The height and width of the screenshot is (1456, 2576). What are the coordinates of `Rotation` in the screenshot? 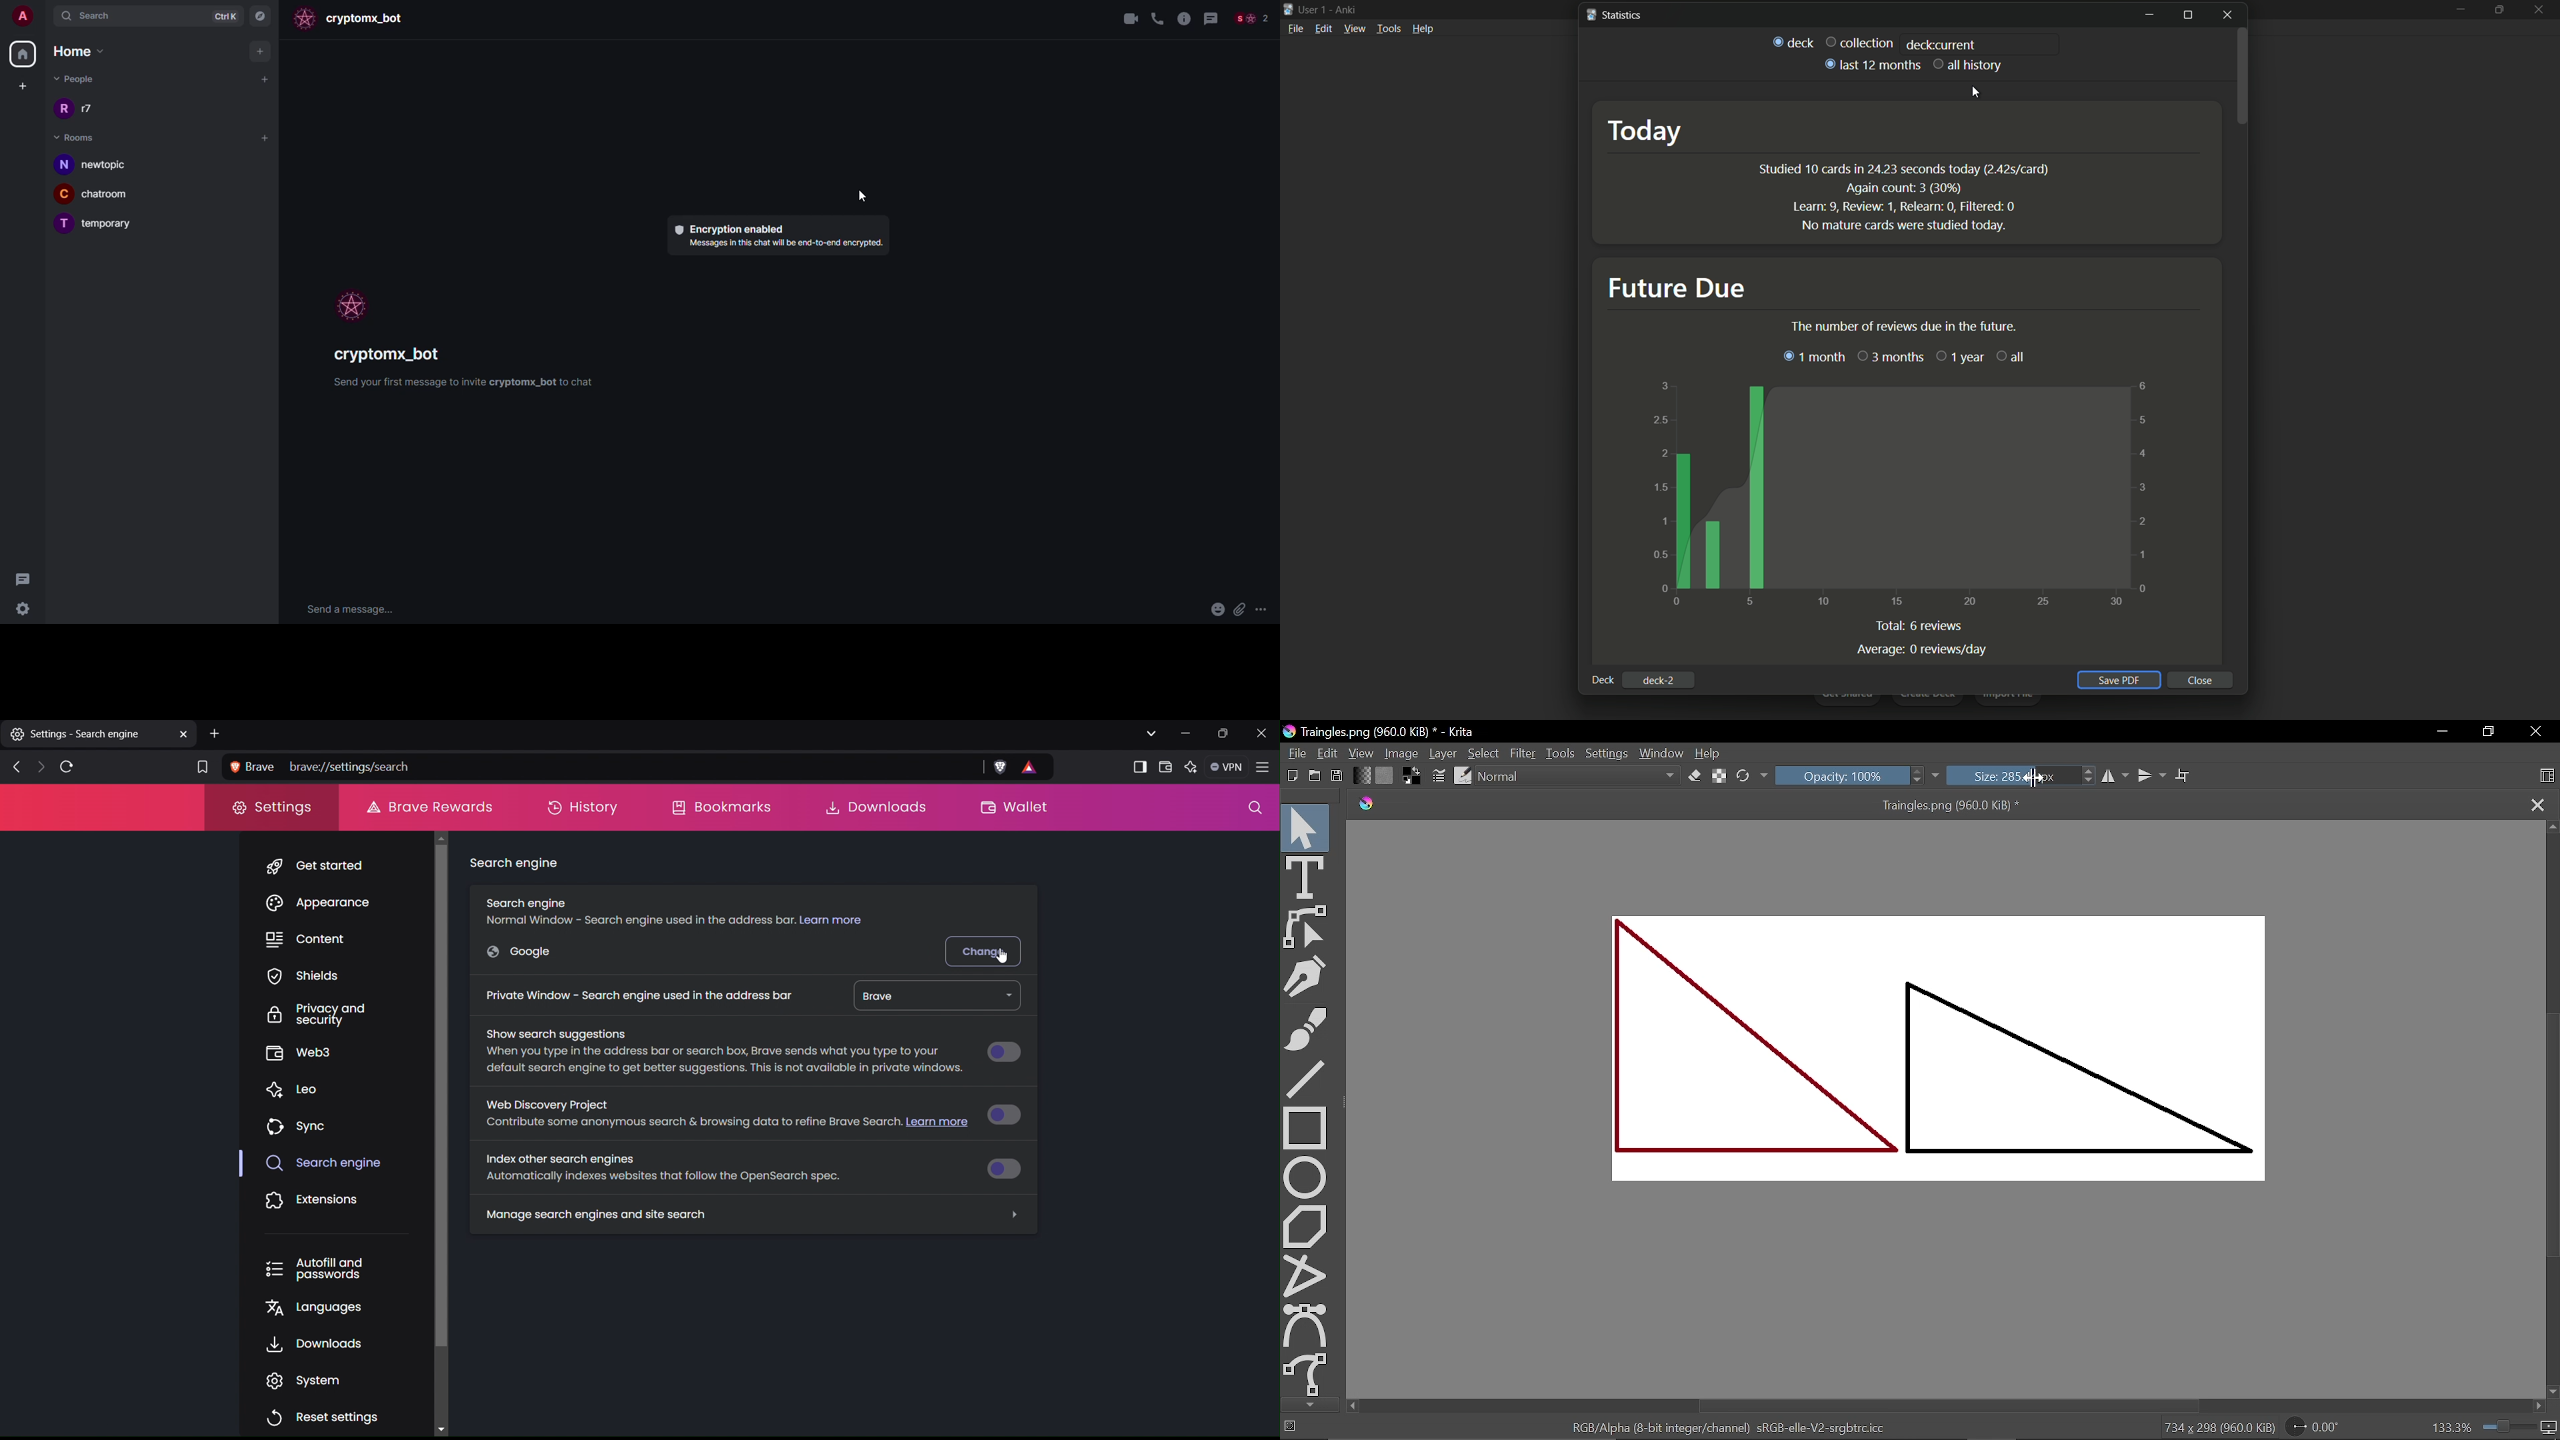 It's located at (2313, 1425).